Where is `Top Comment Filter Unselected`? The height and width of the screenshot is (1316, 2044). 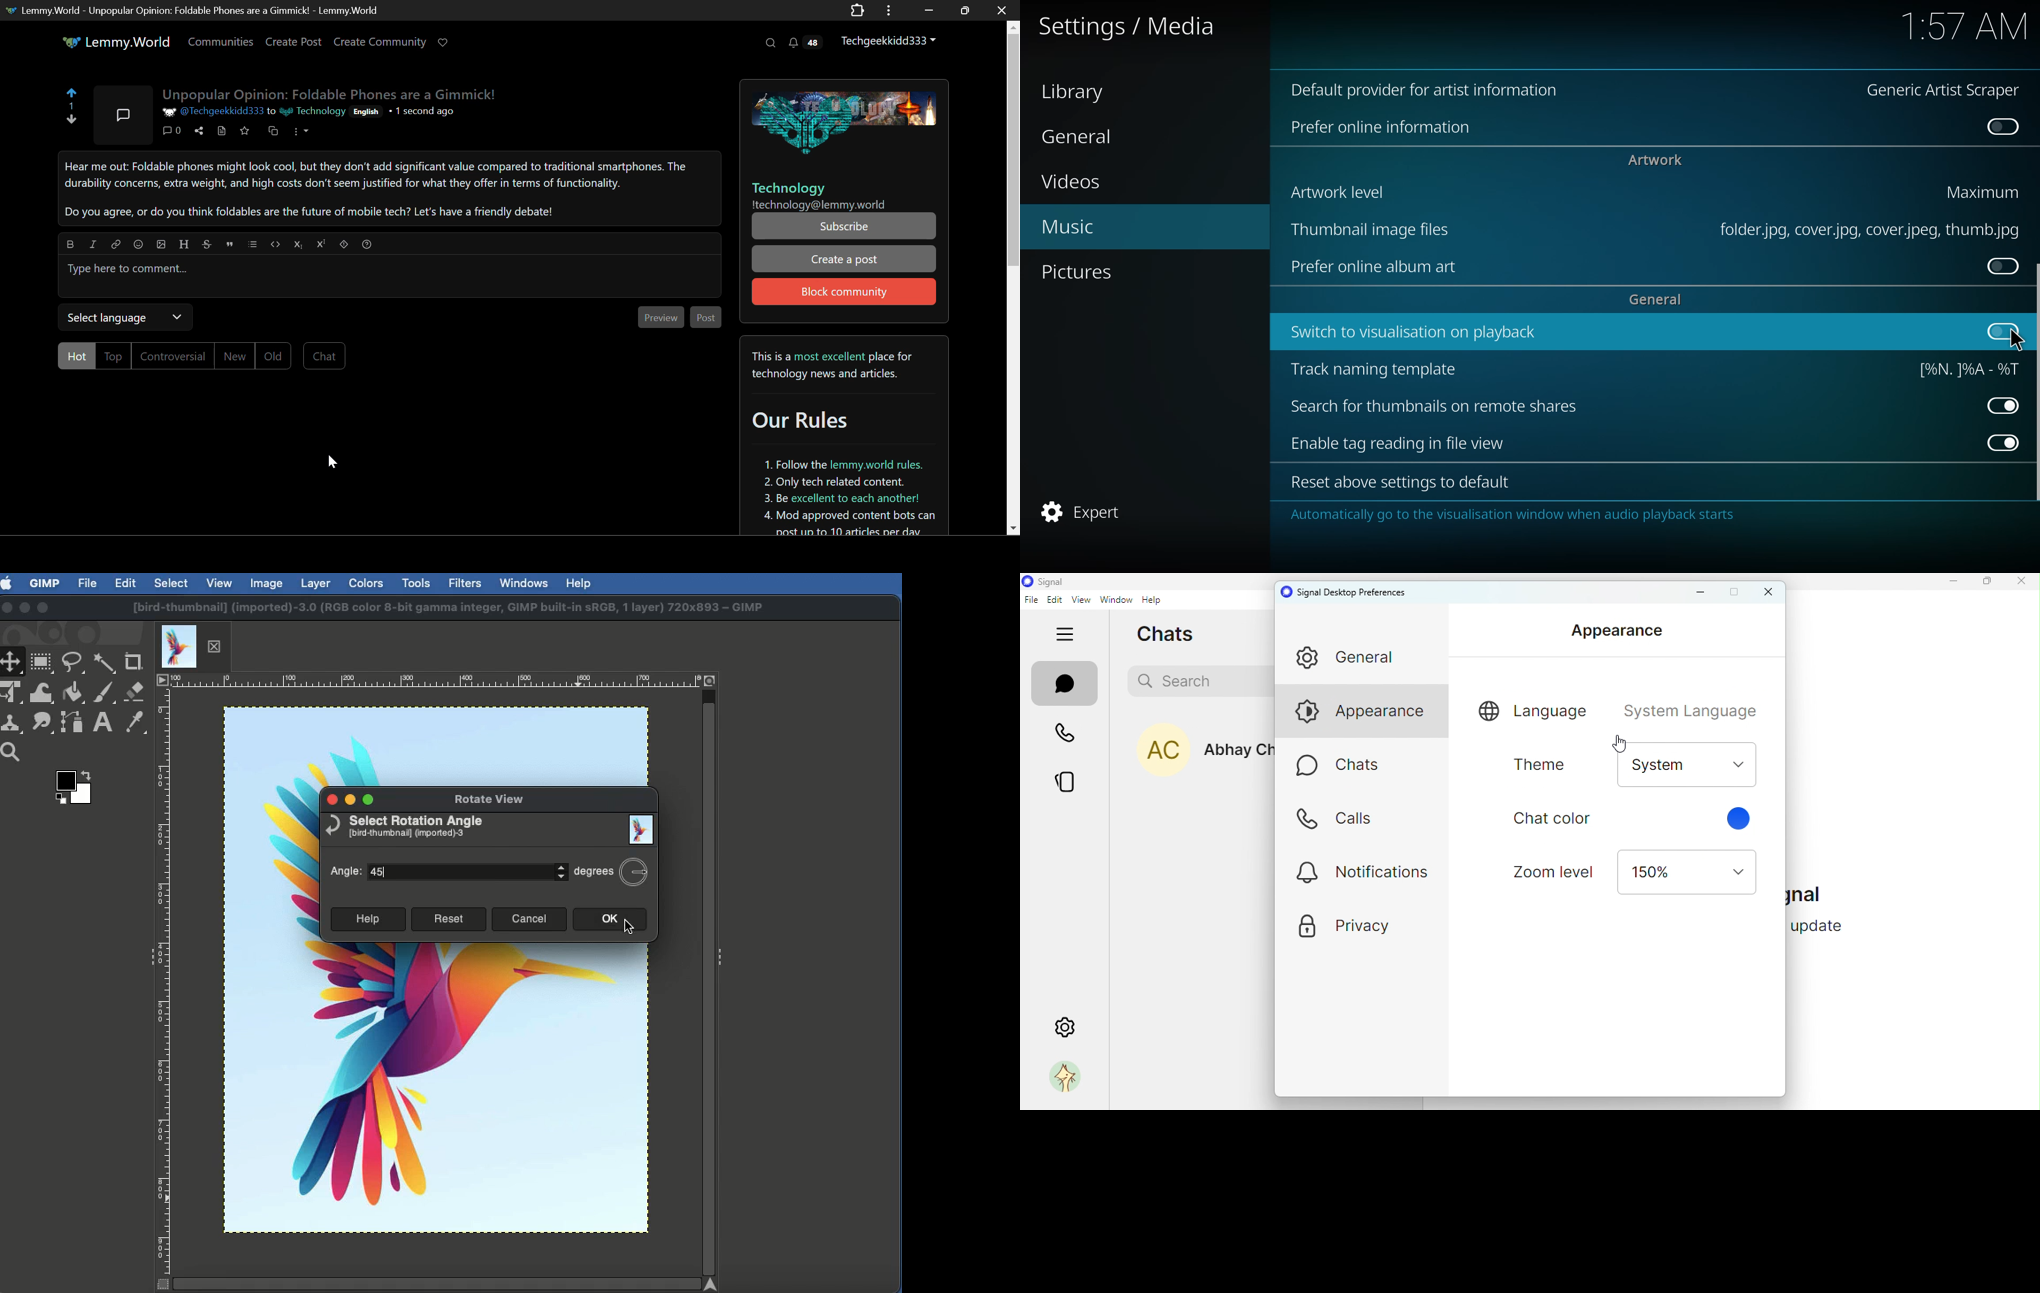 Top Comment Filter Unselected is located at coordinates (114, 356).